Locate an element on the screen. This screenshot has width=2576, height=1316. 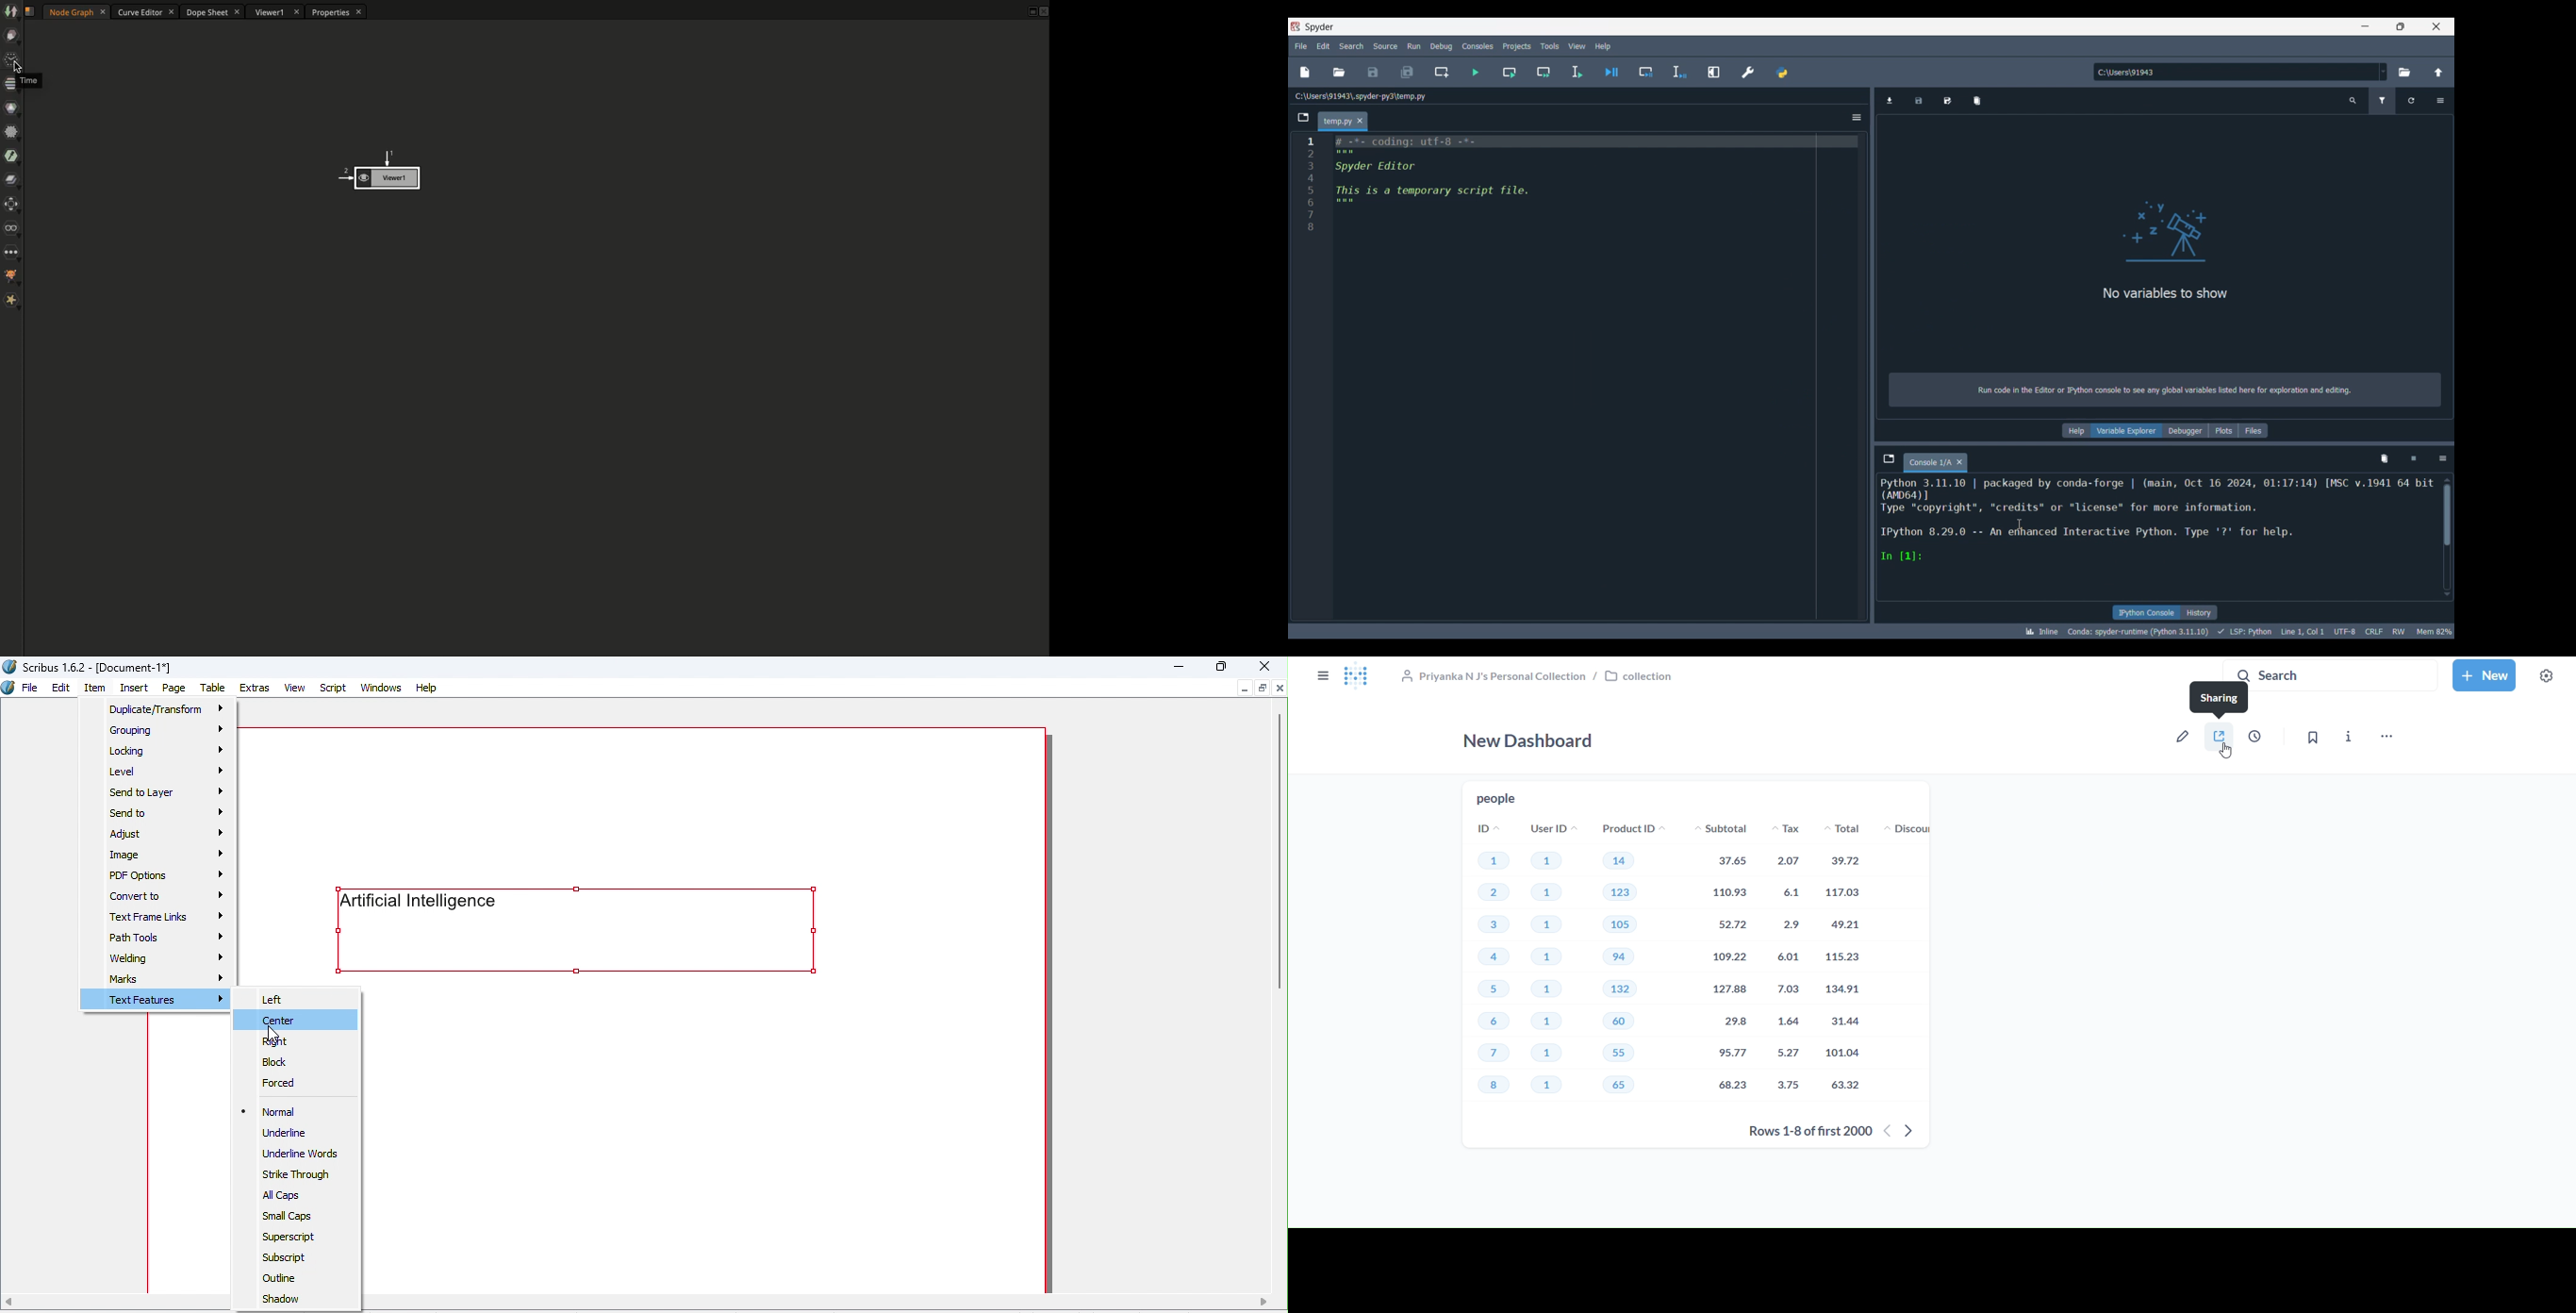
Import data is located at coordinates (1890, 101).